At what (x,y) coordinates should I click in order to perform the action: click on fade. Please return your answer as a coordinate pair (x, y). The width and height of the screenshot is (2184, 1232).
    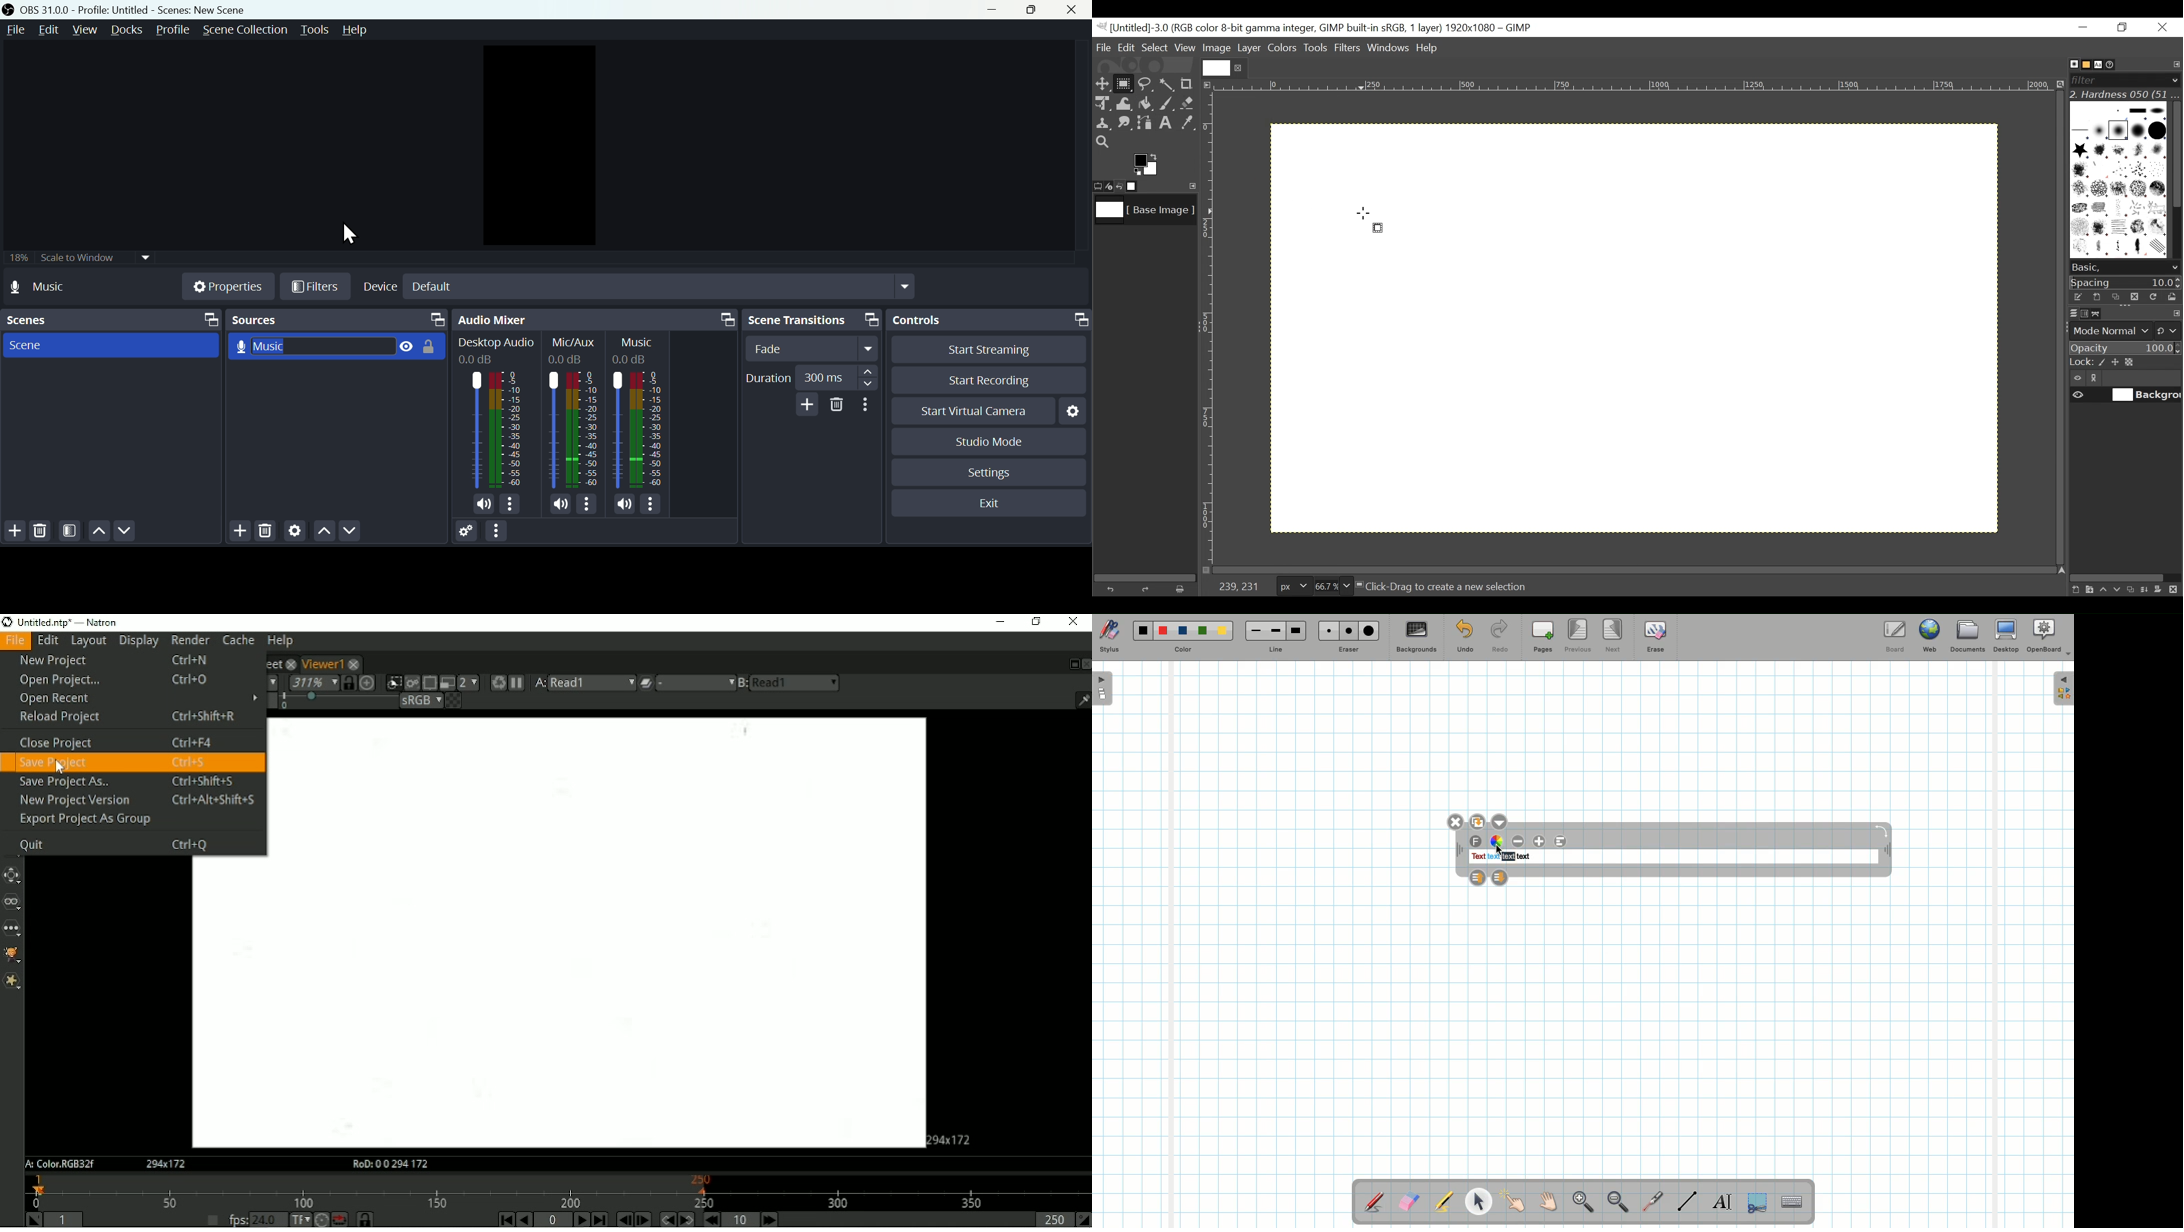
    Looking at the image, I should click on (816, 349).